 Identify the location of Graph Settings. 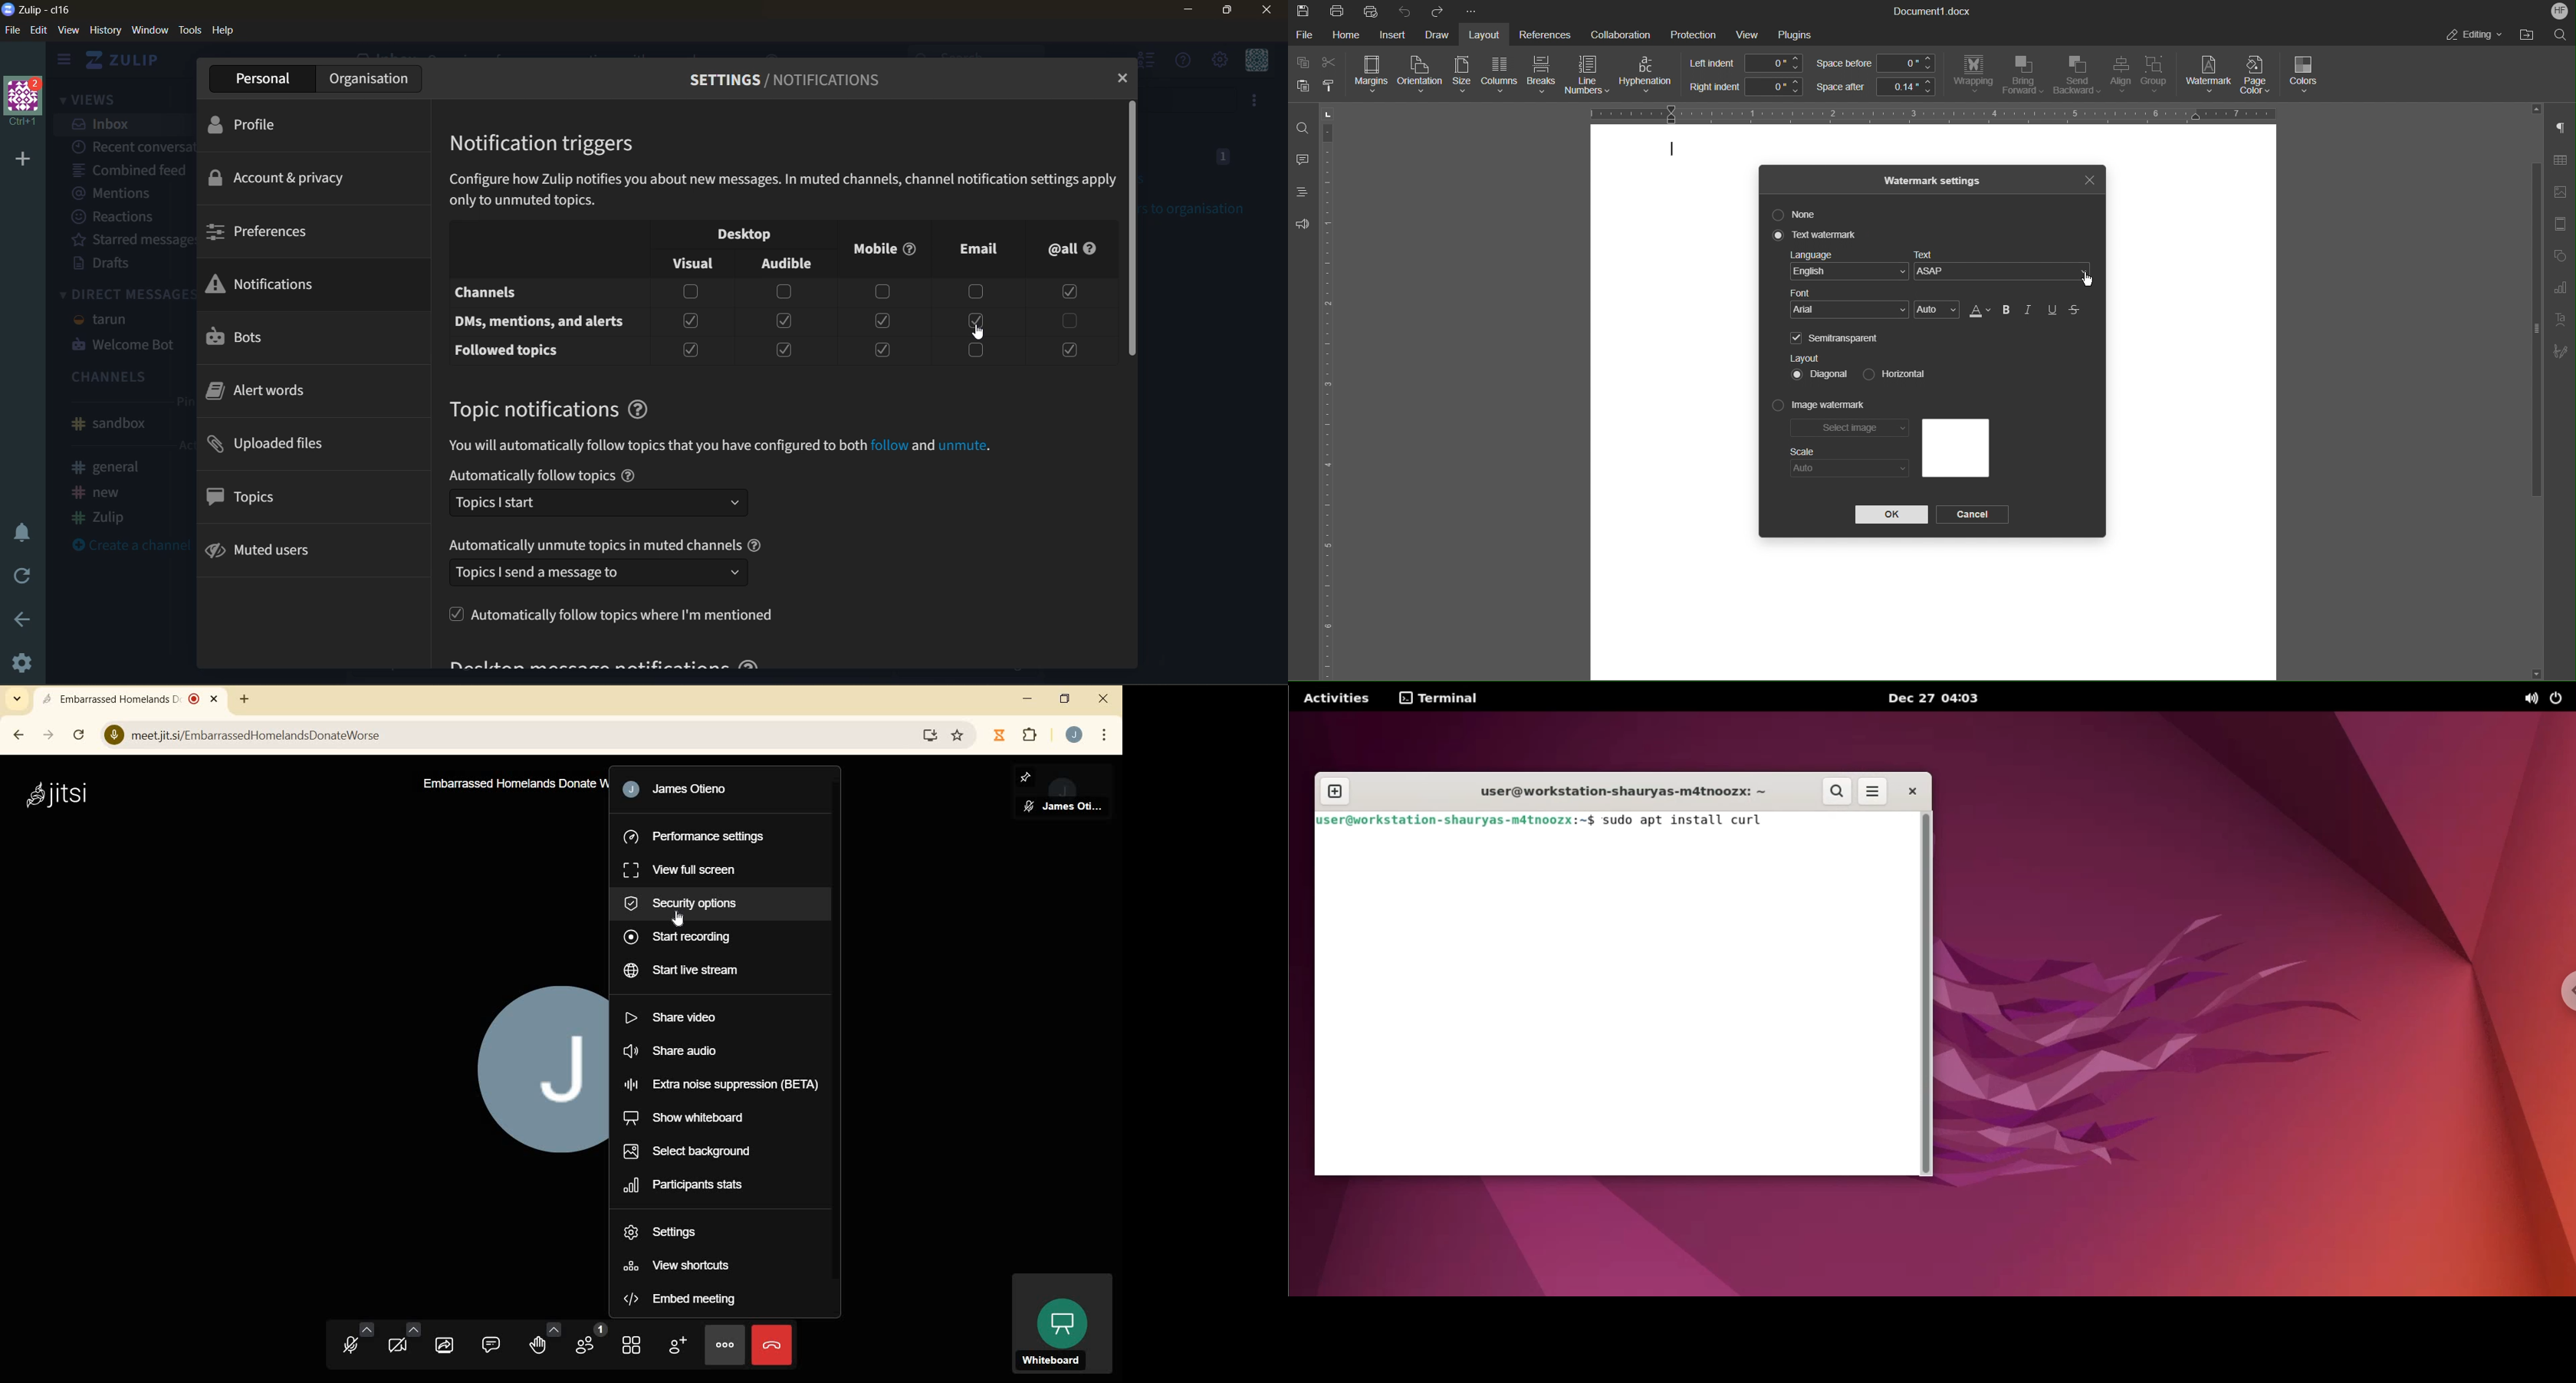
(2560, 290).